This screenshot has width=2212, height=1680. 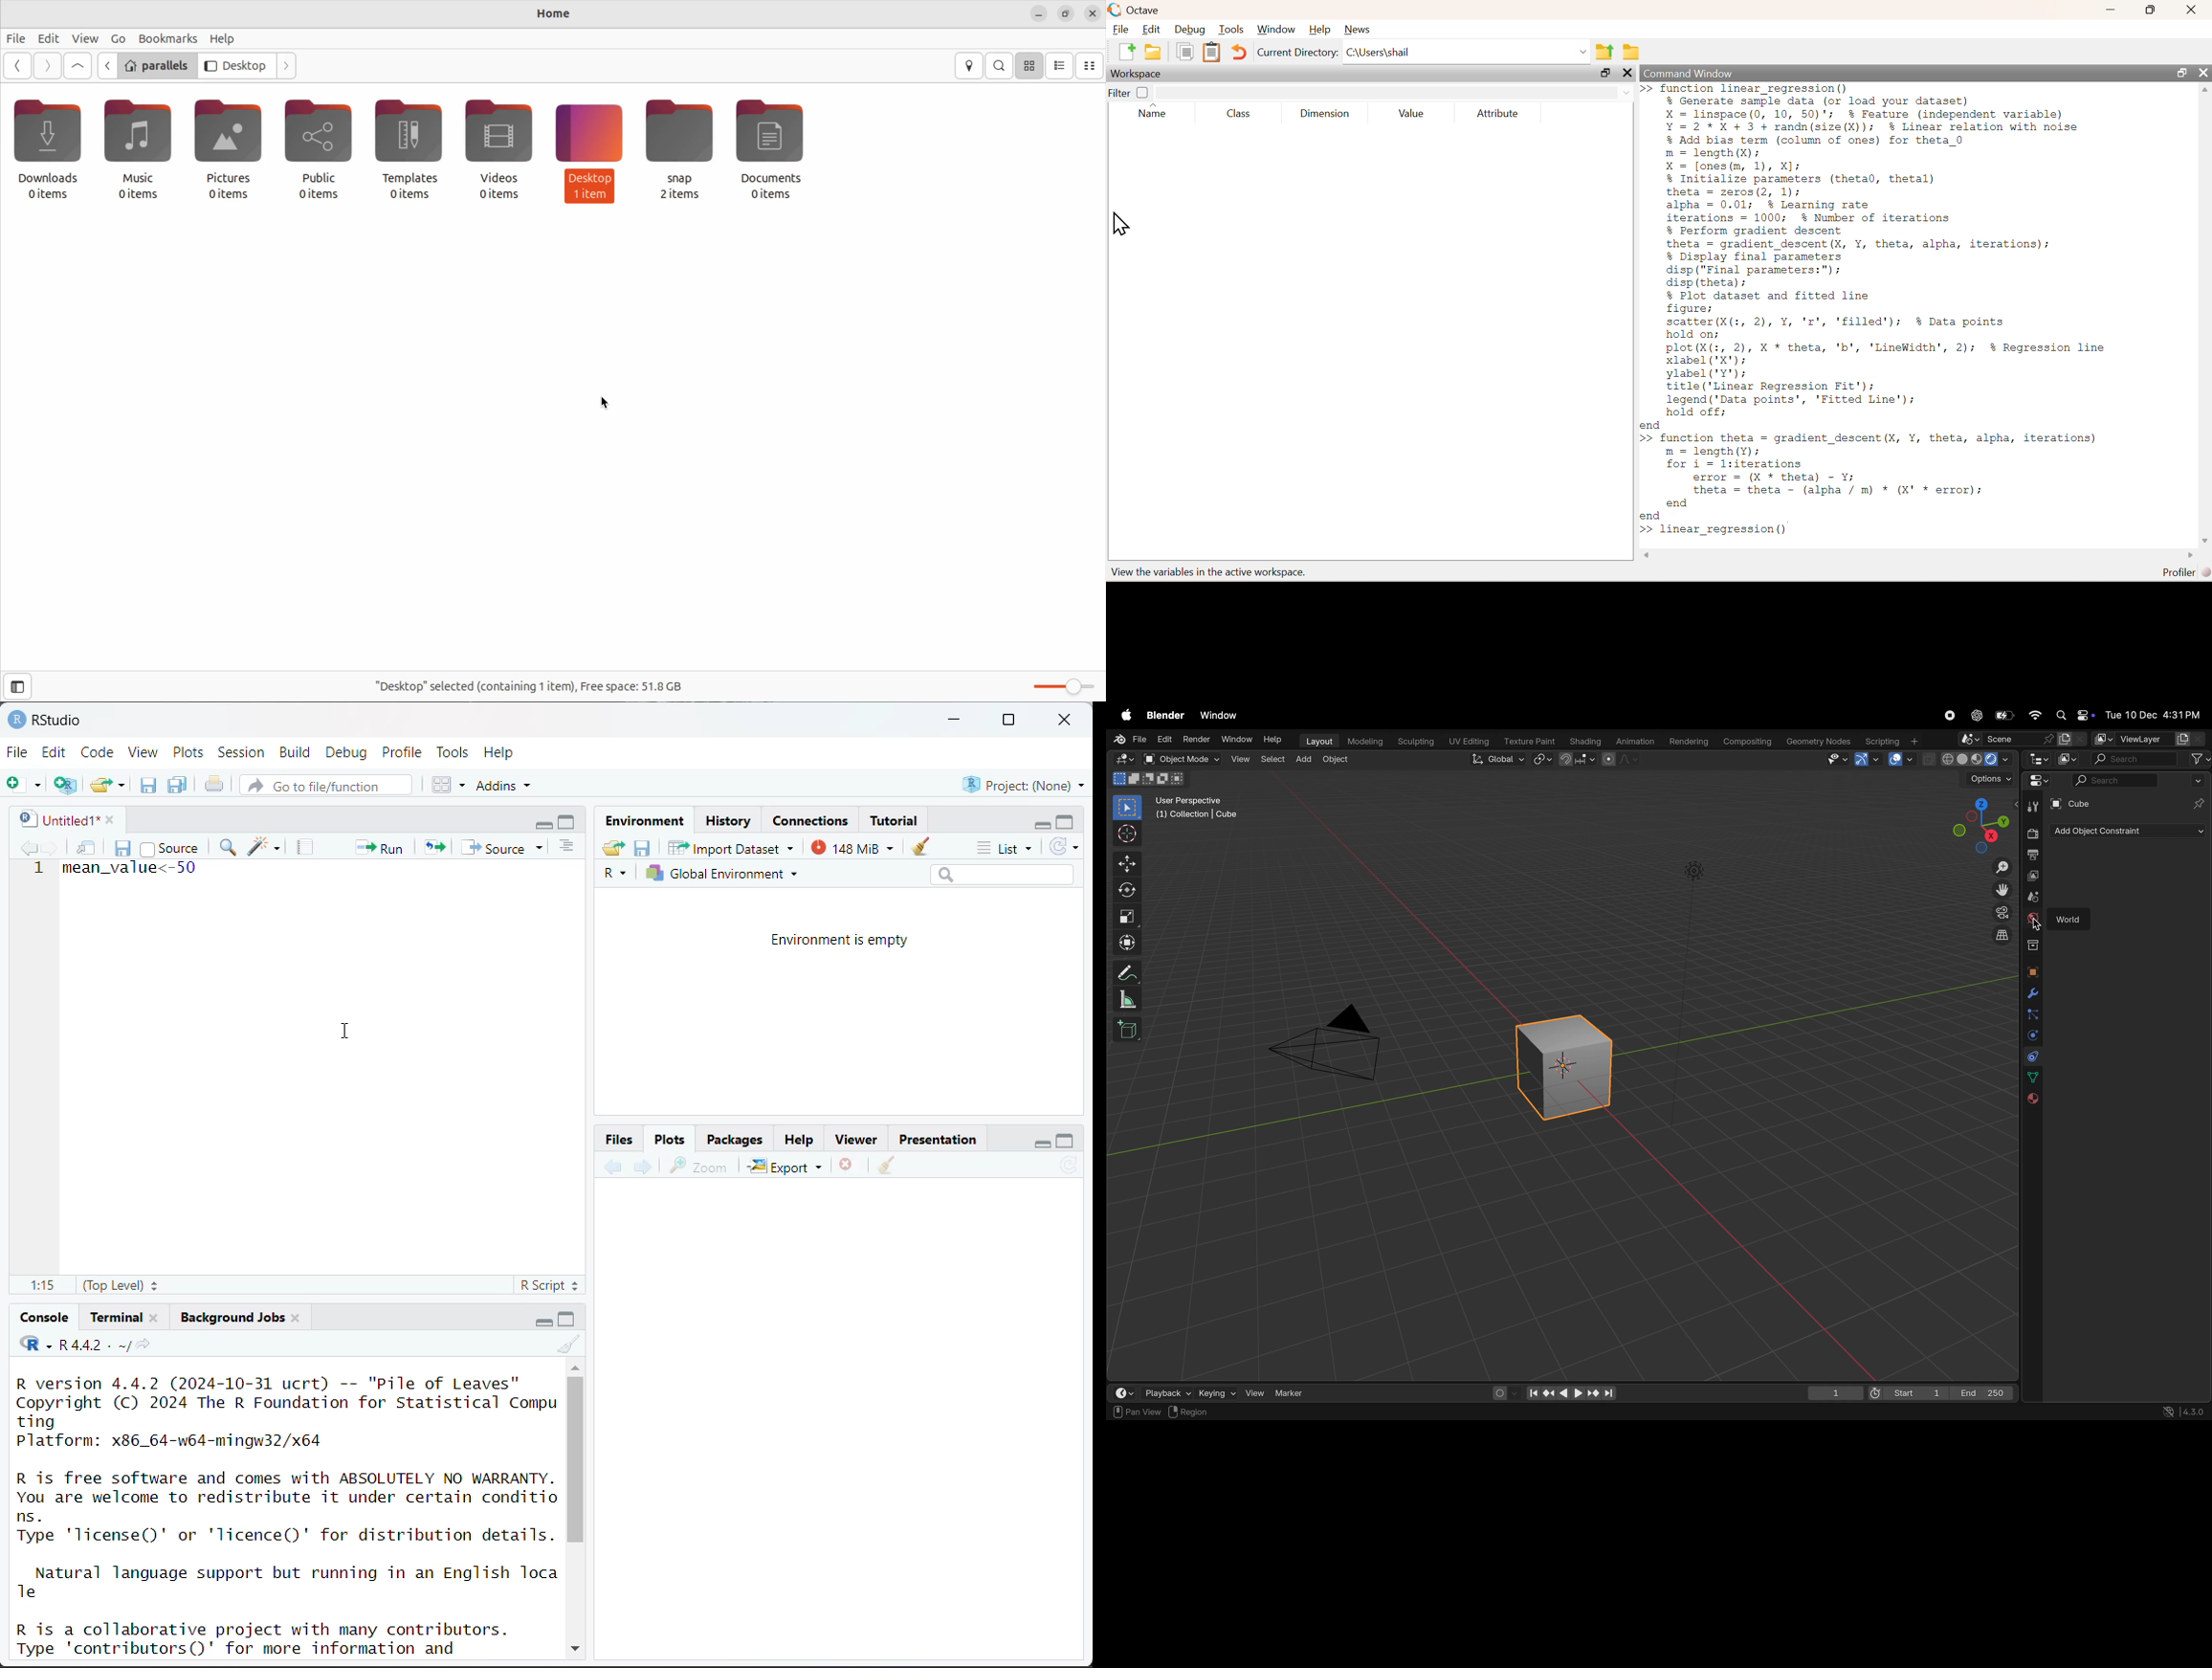 What do you see at coordinates (670, 1137) in the screenshot?
I see `Plots` at bounding box center [670, 1137].